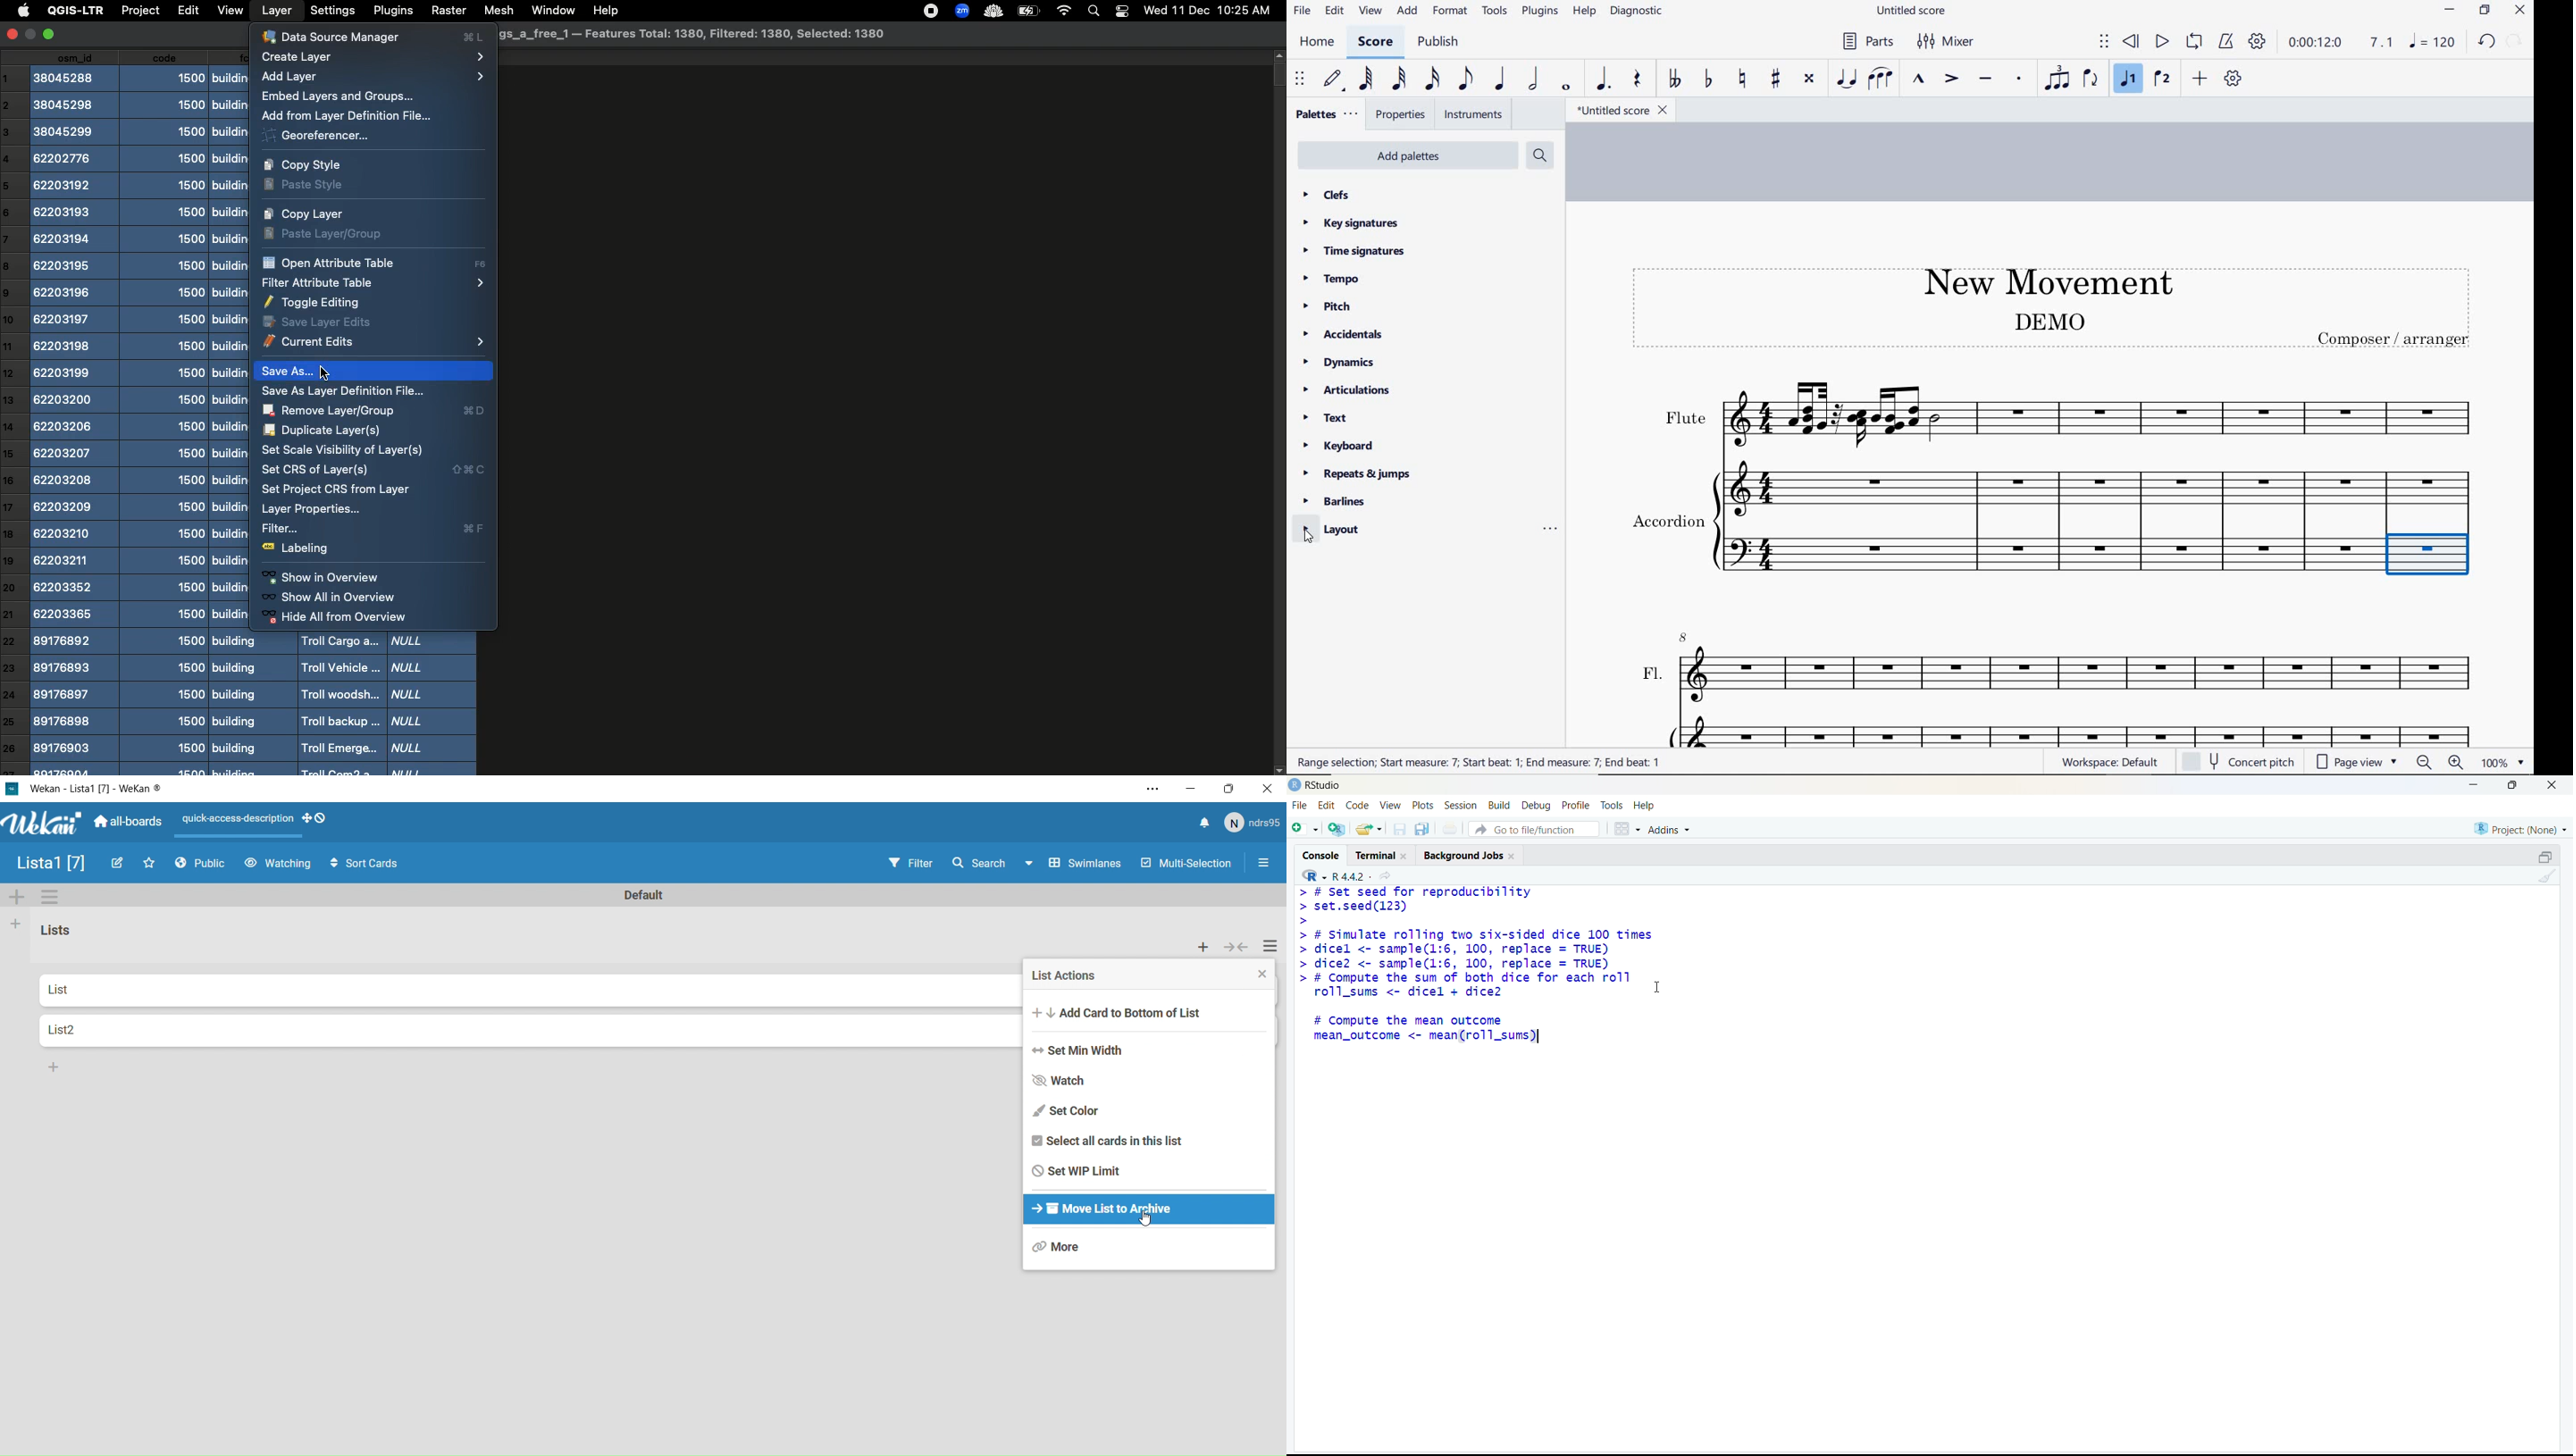 This screenshot has width=2576, height=1456. Describe the element at coordinates (2163, 79) in the screenshot. I see `voice 2` at that location.